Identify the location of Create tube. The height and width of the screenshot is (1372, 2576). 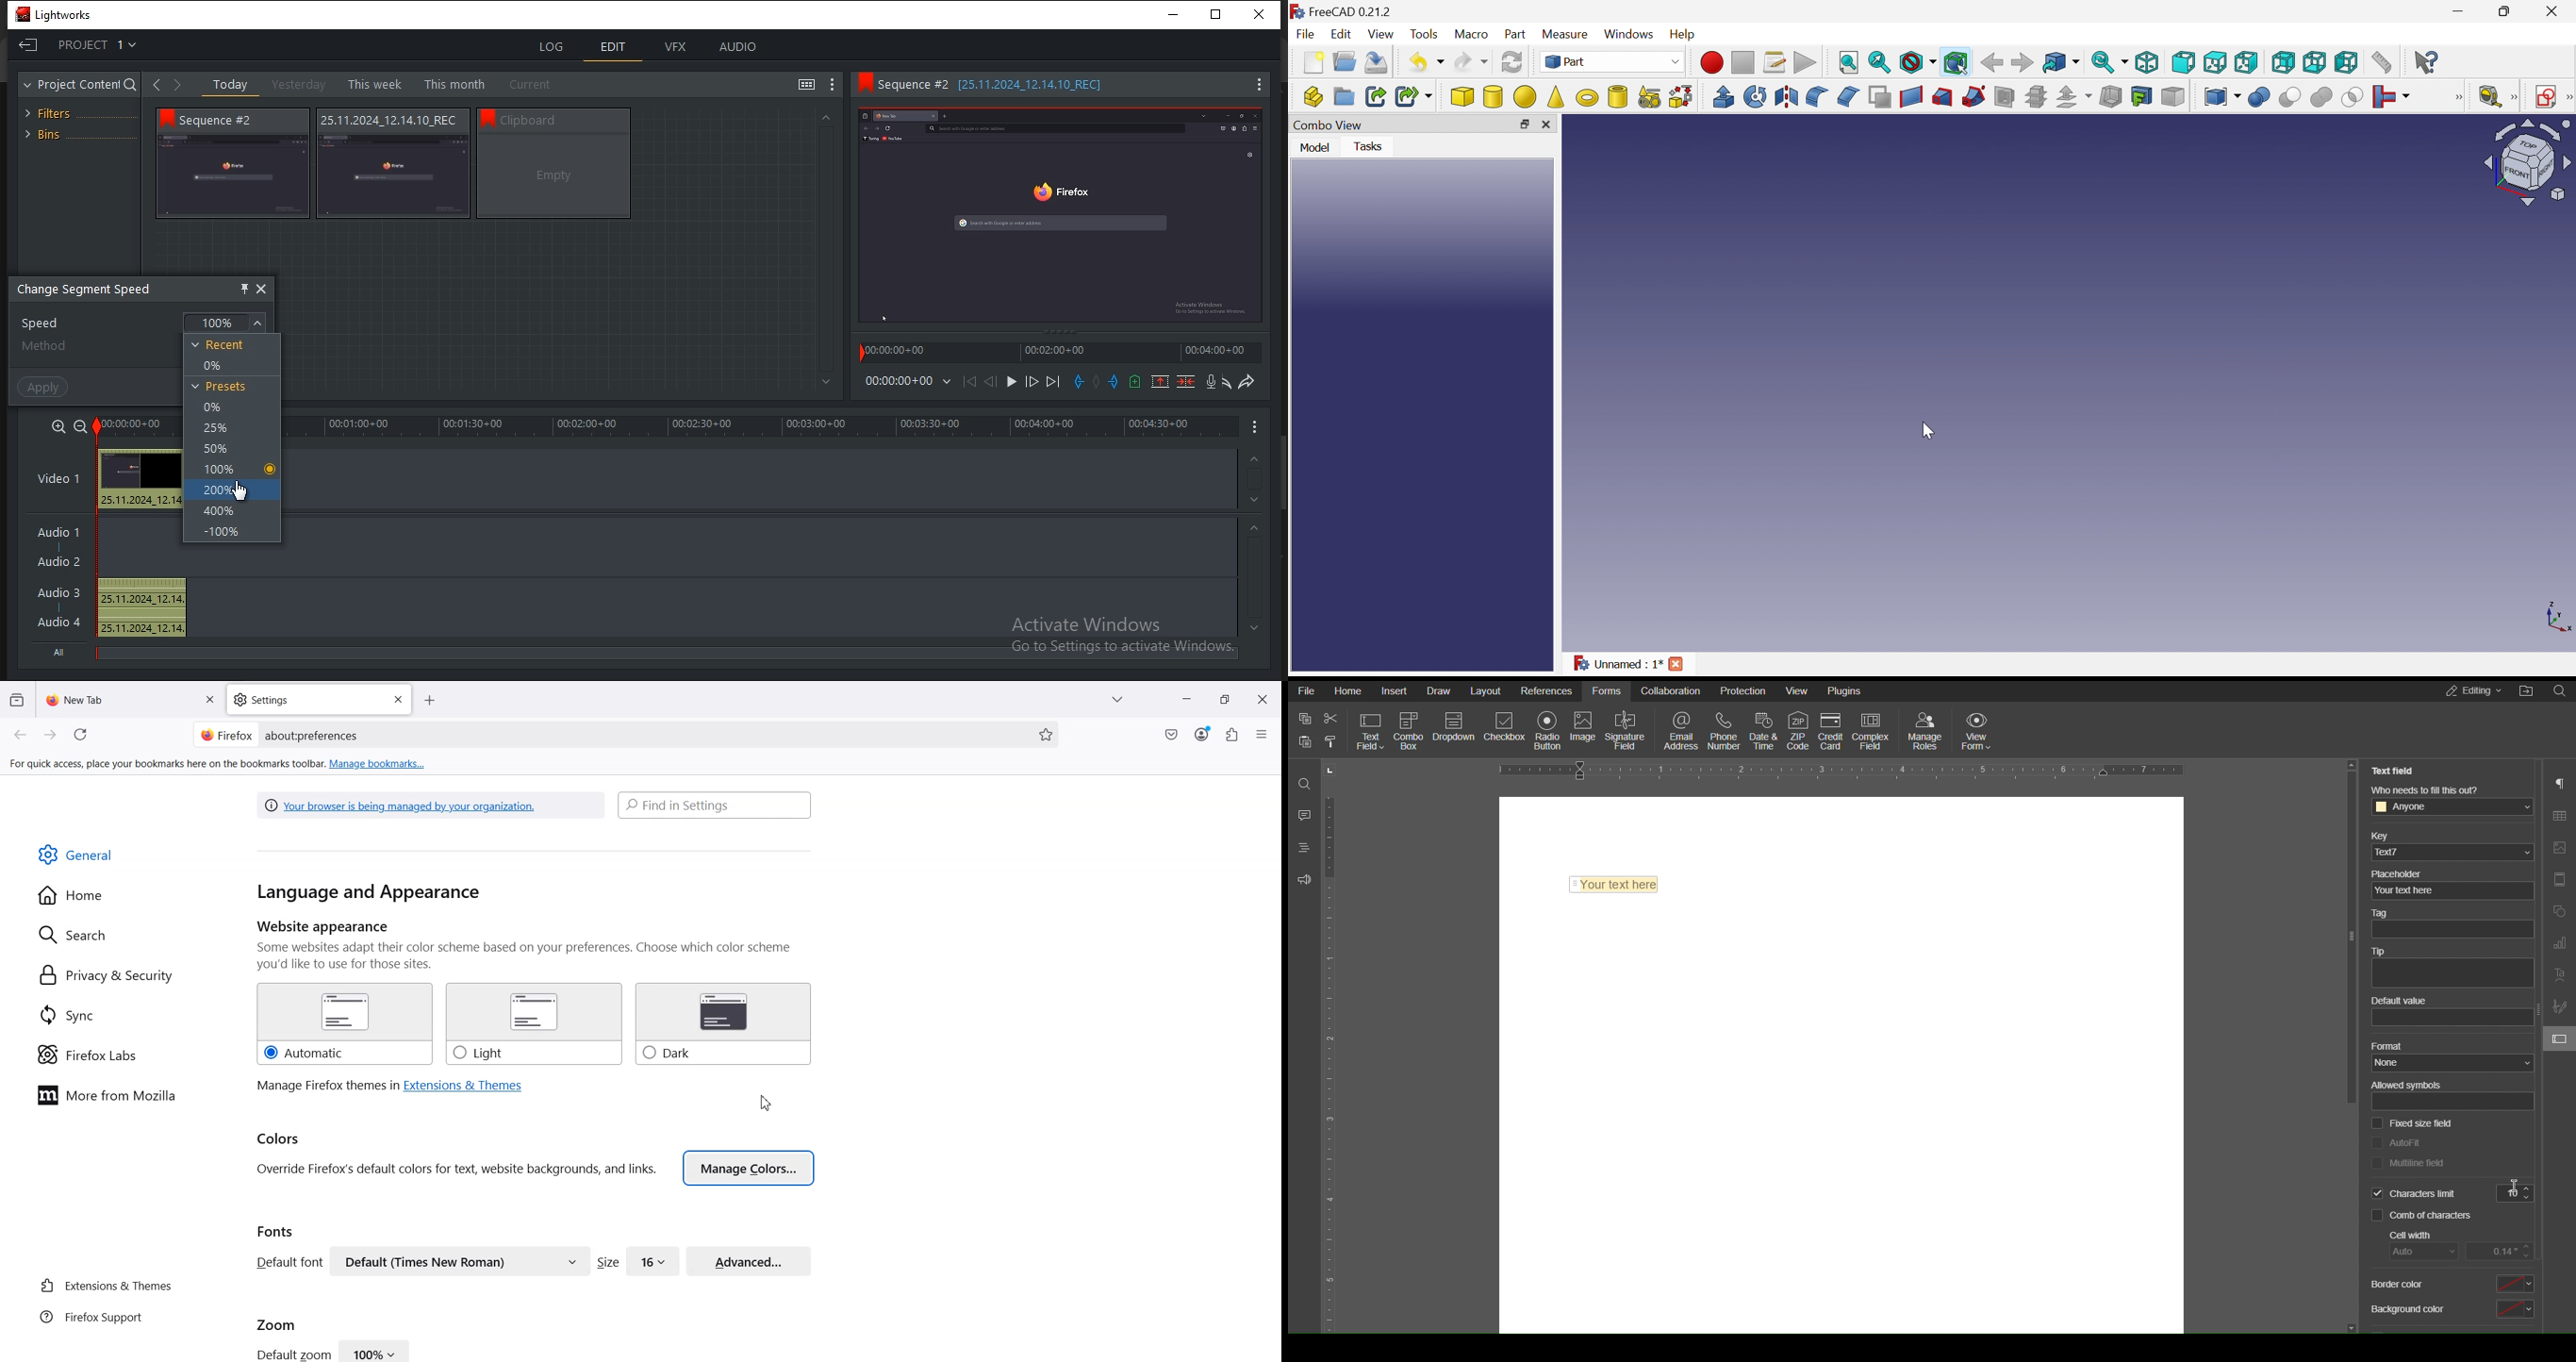
(1617, 96).